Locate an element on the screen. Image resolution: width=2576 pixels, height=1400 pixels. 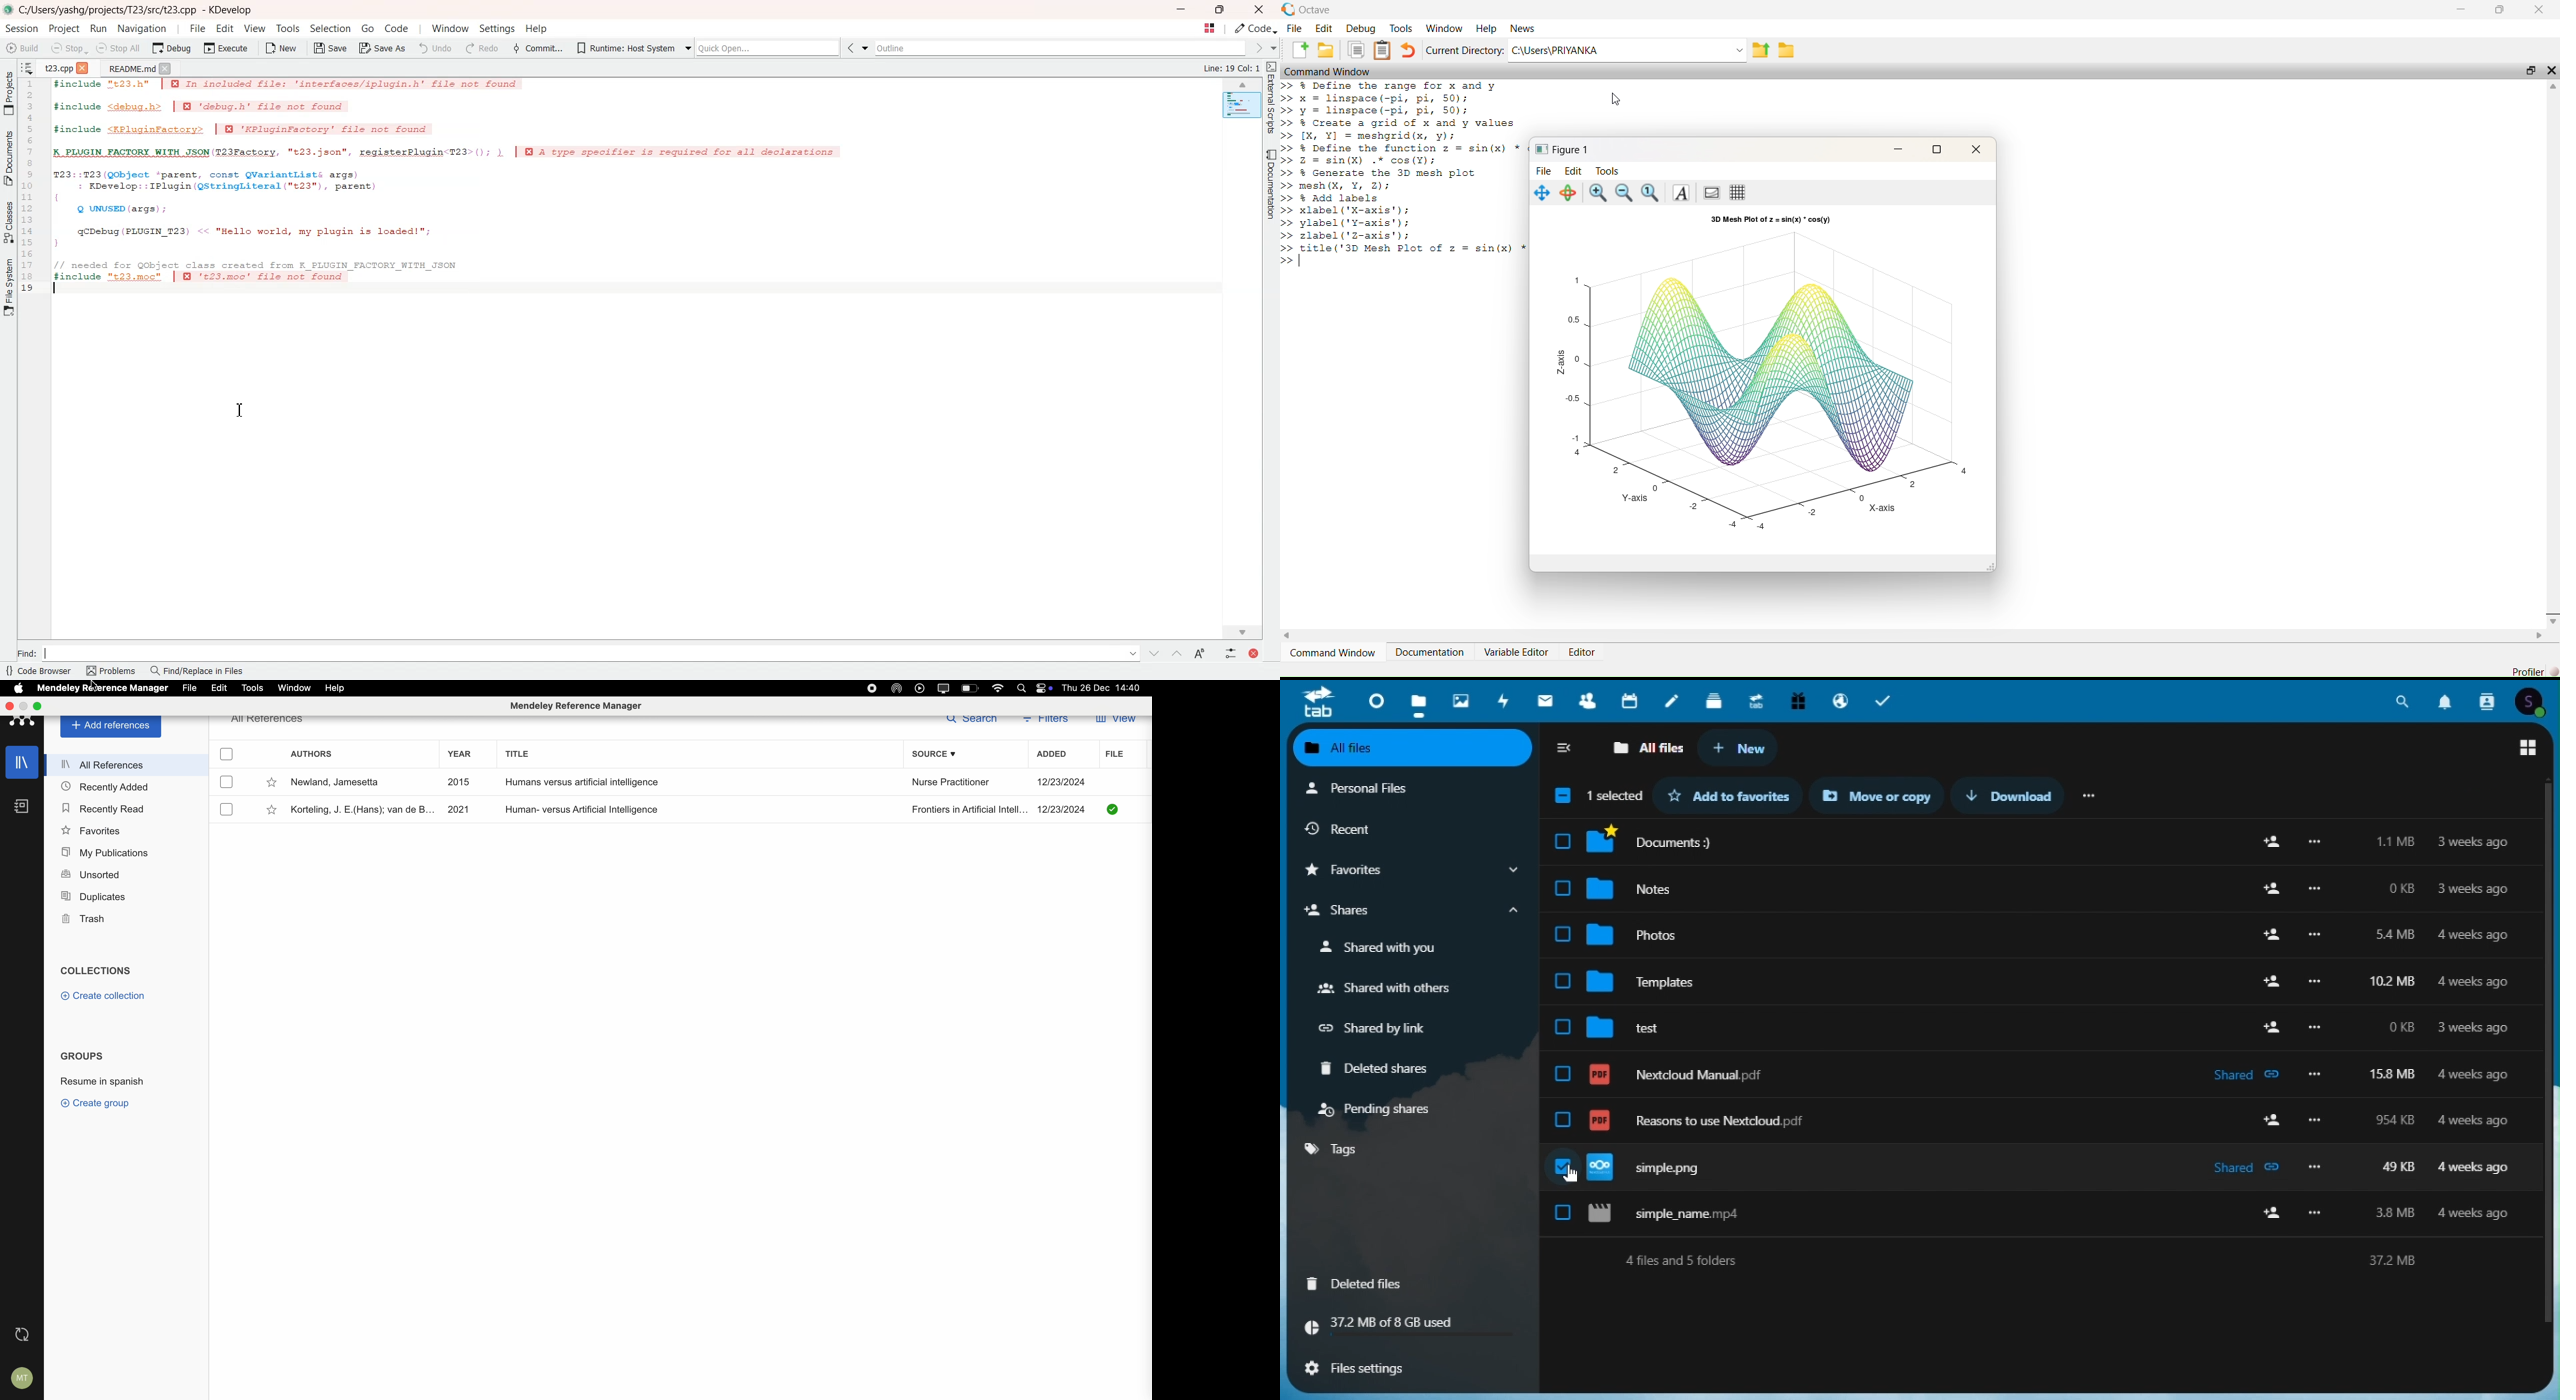
1 selected is located at coordinates (1595, 798).